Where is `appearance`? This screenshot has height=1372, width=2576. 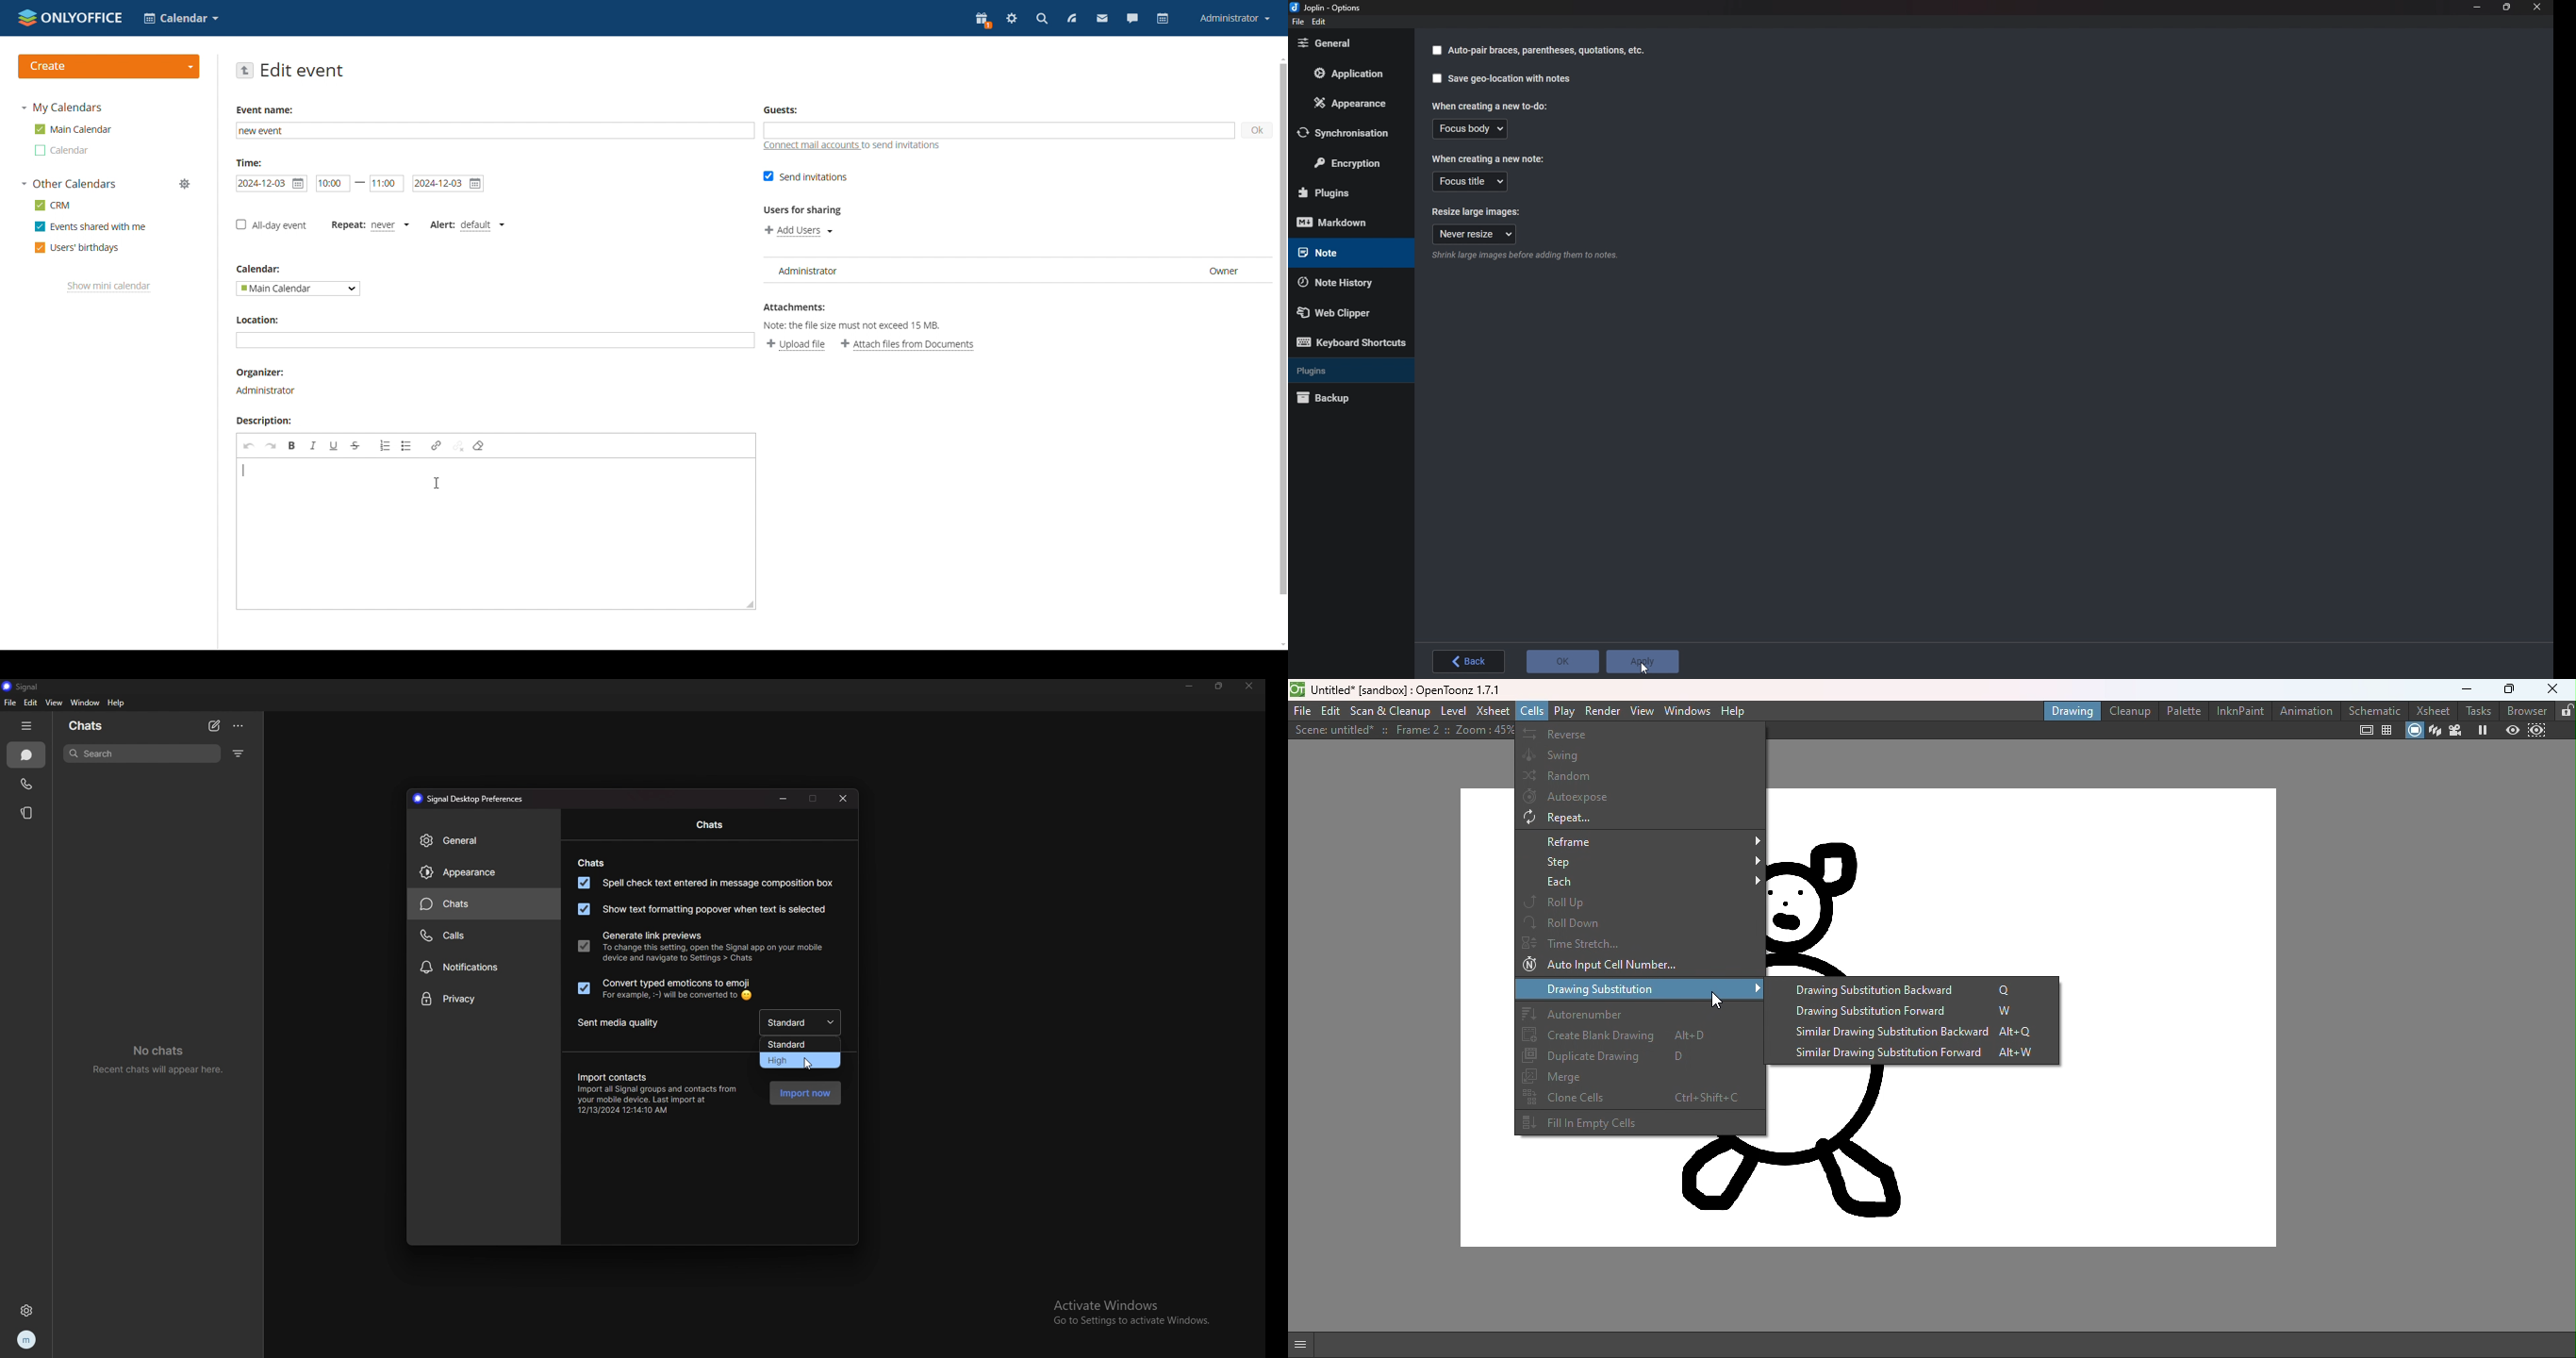 appearance is located at coordinates (484, 872).